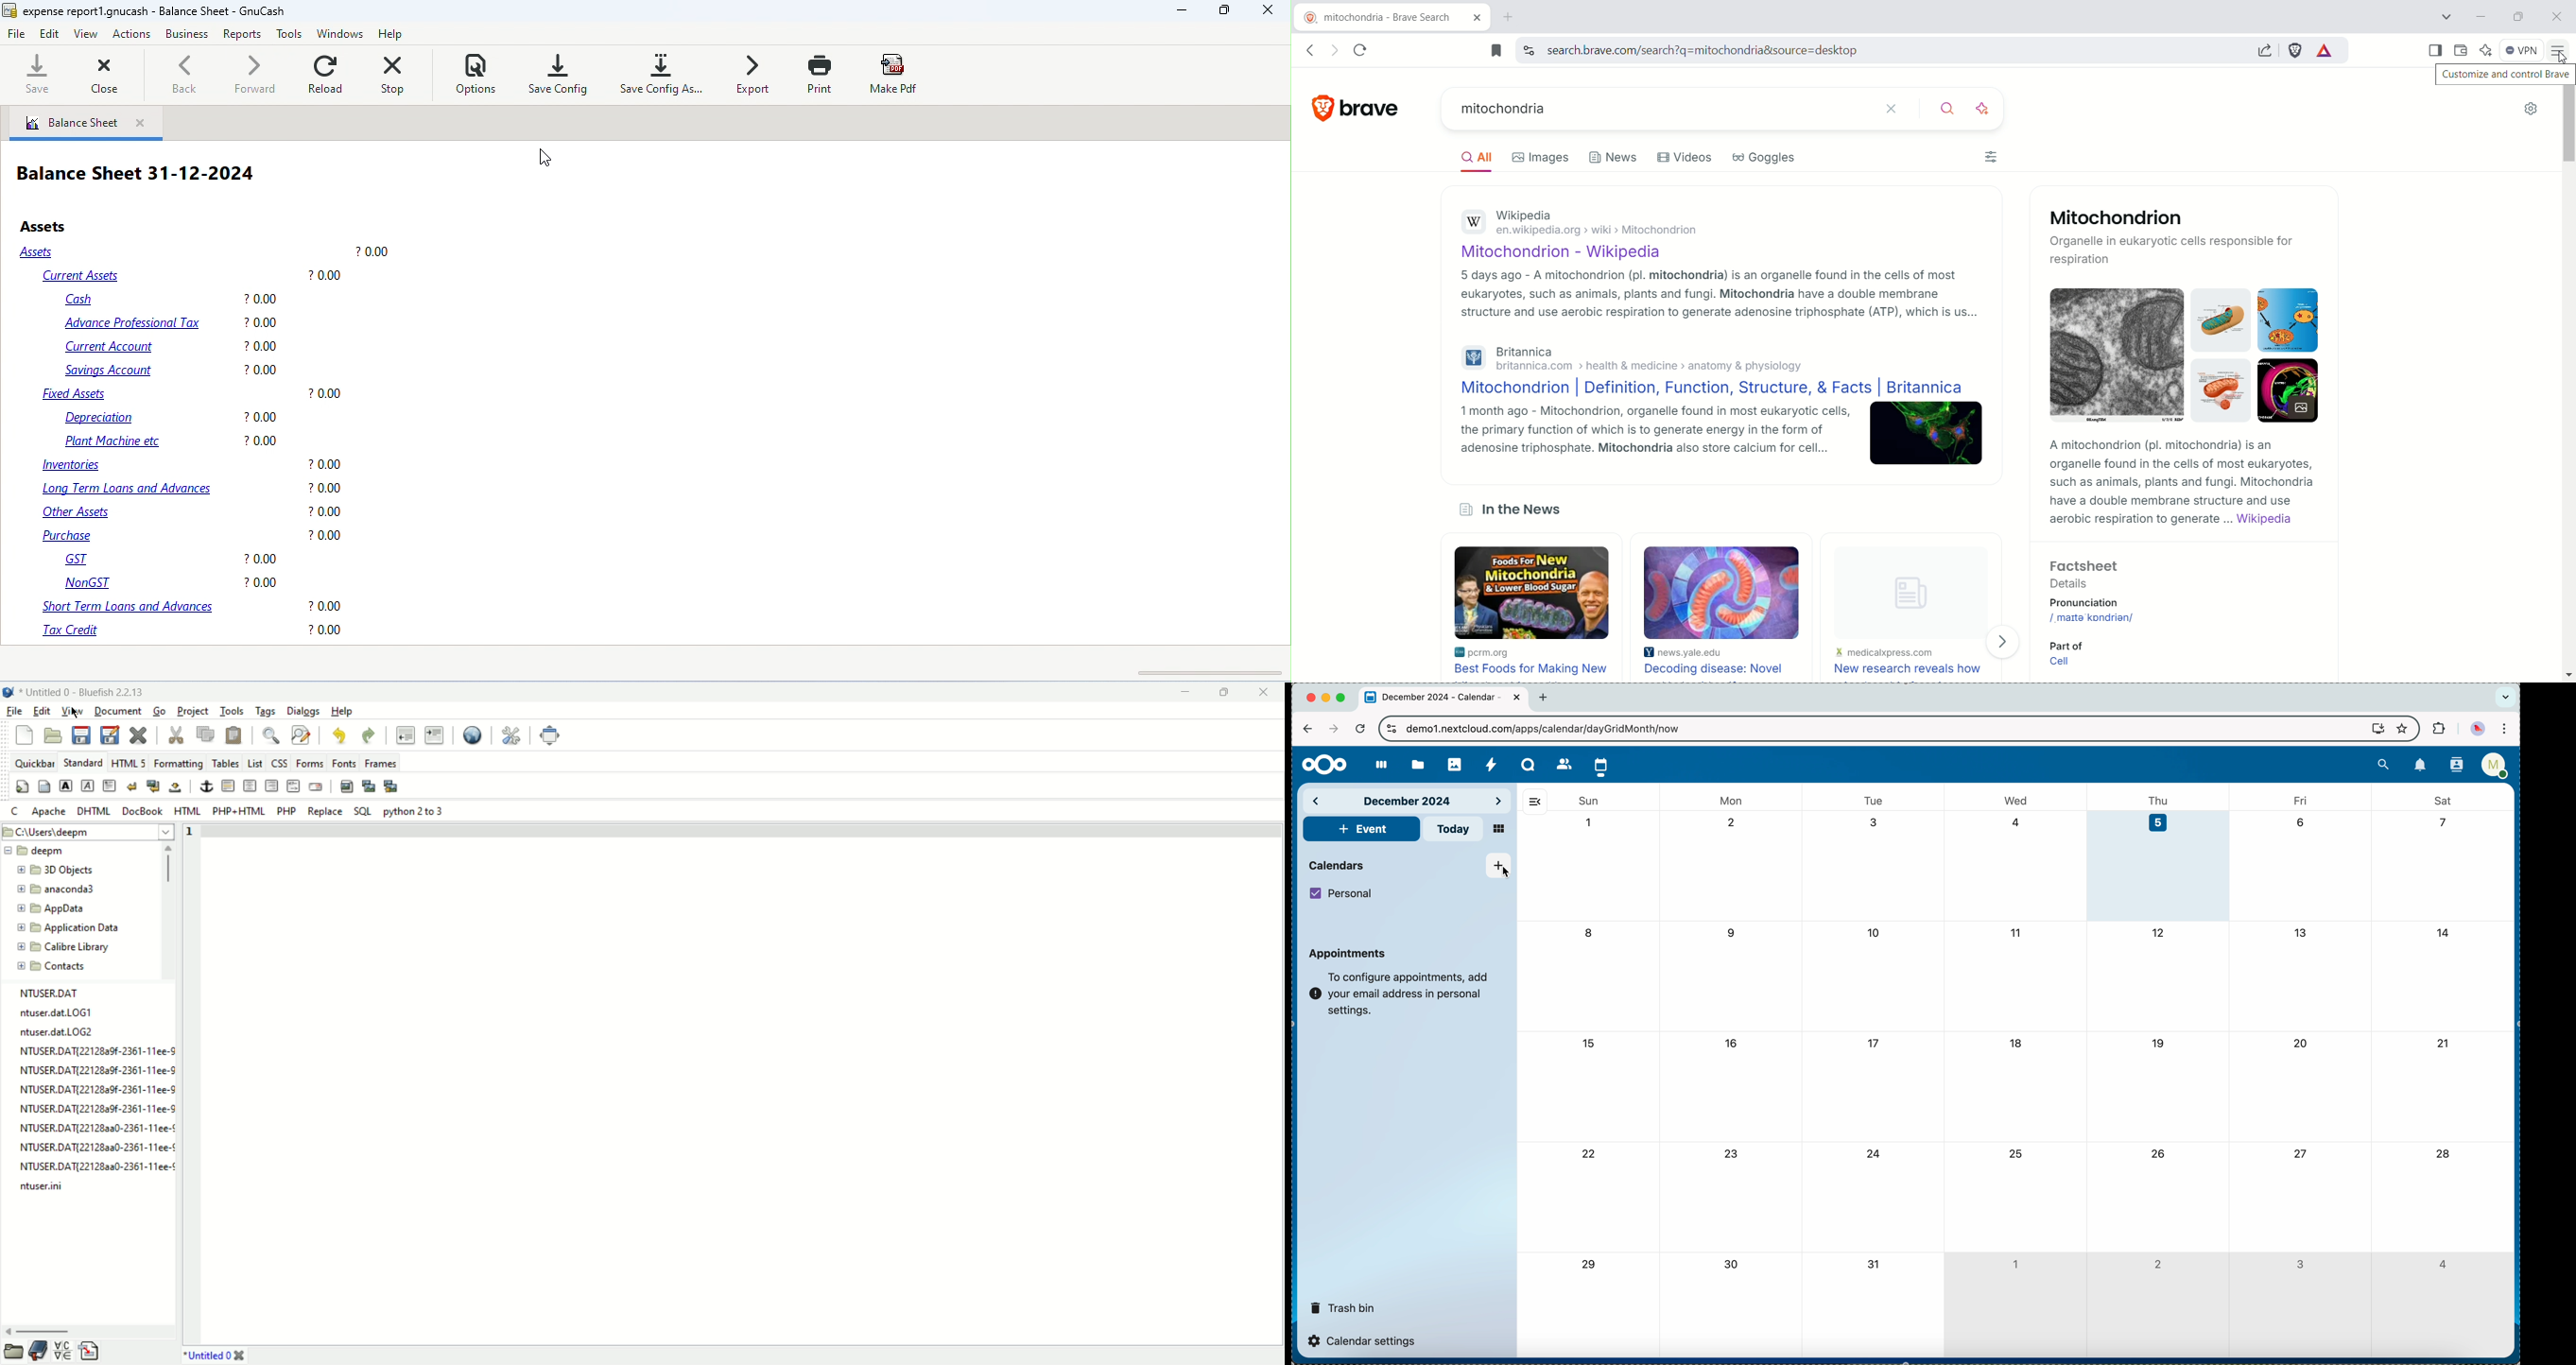 This screenshot has height=1372, width=2576. Describe the element at coordinates (2401, 728) in the screenshot. I see `favorites` at that location.